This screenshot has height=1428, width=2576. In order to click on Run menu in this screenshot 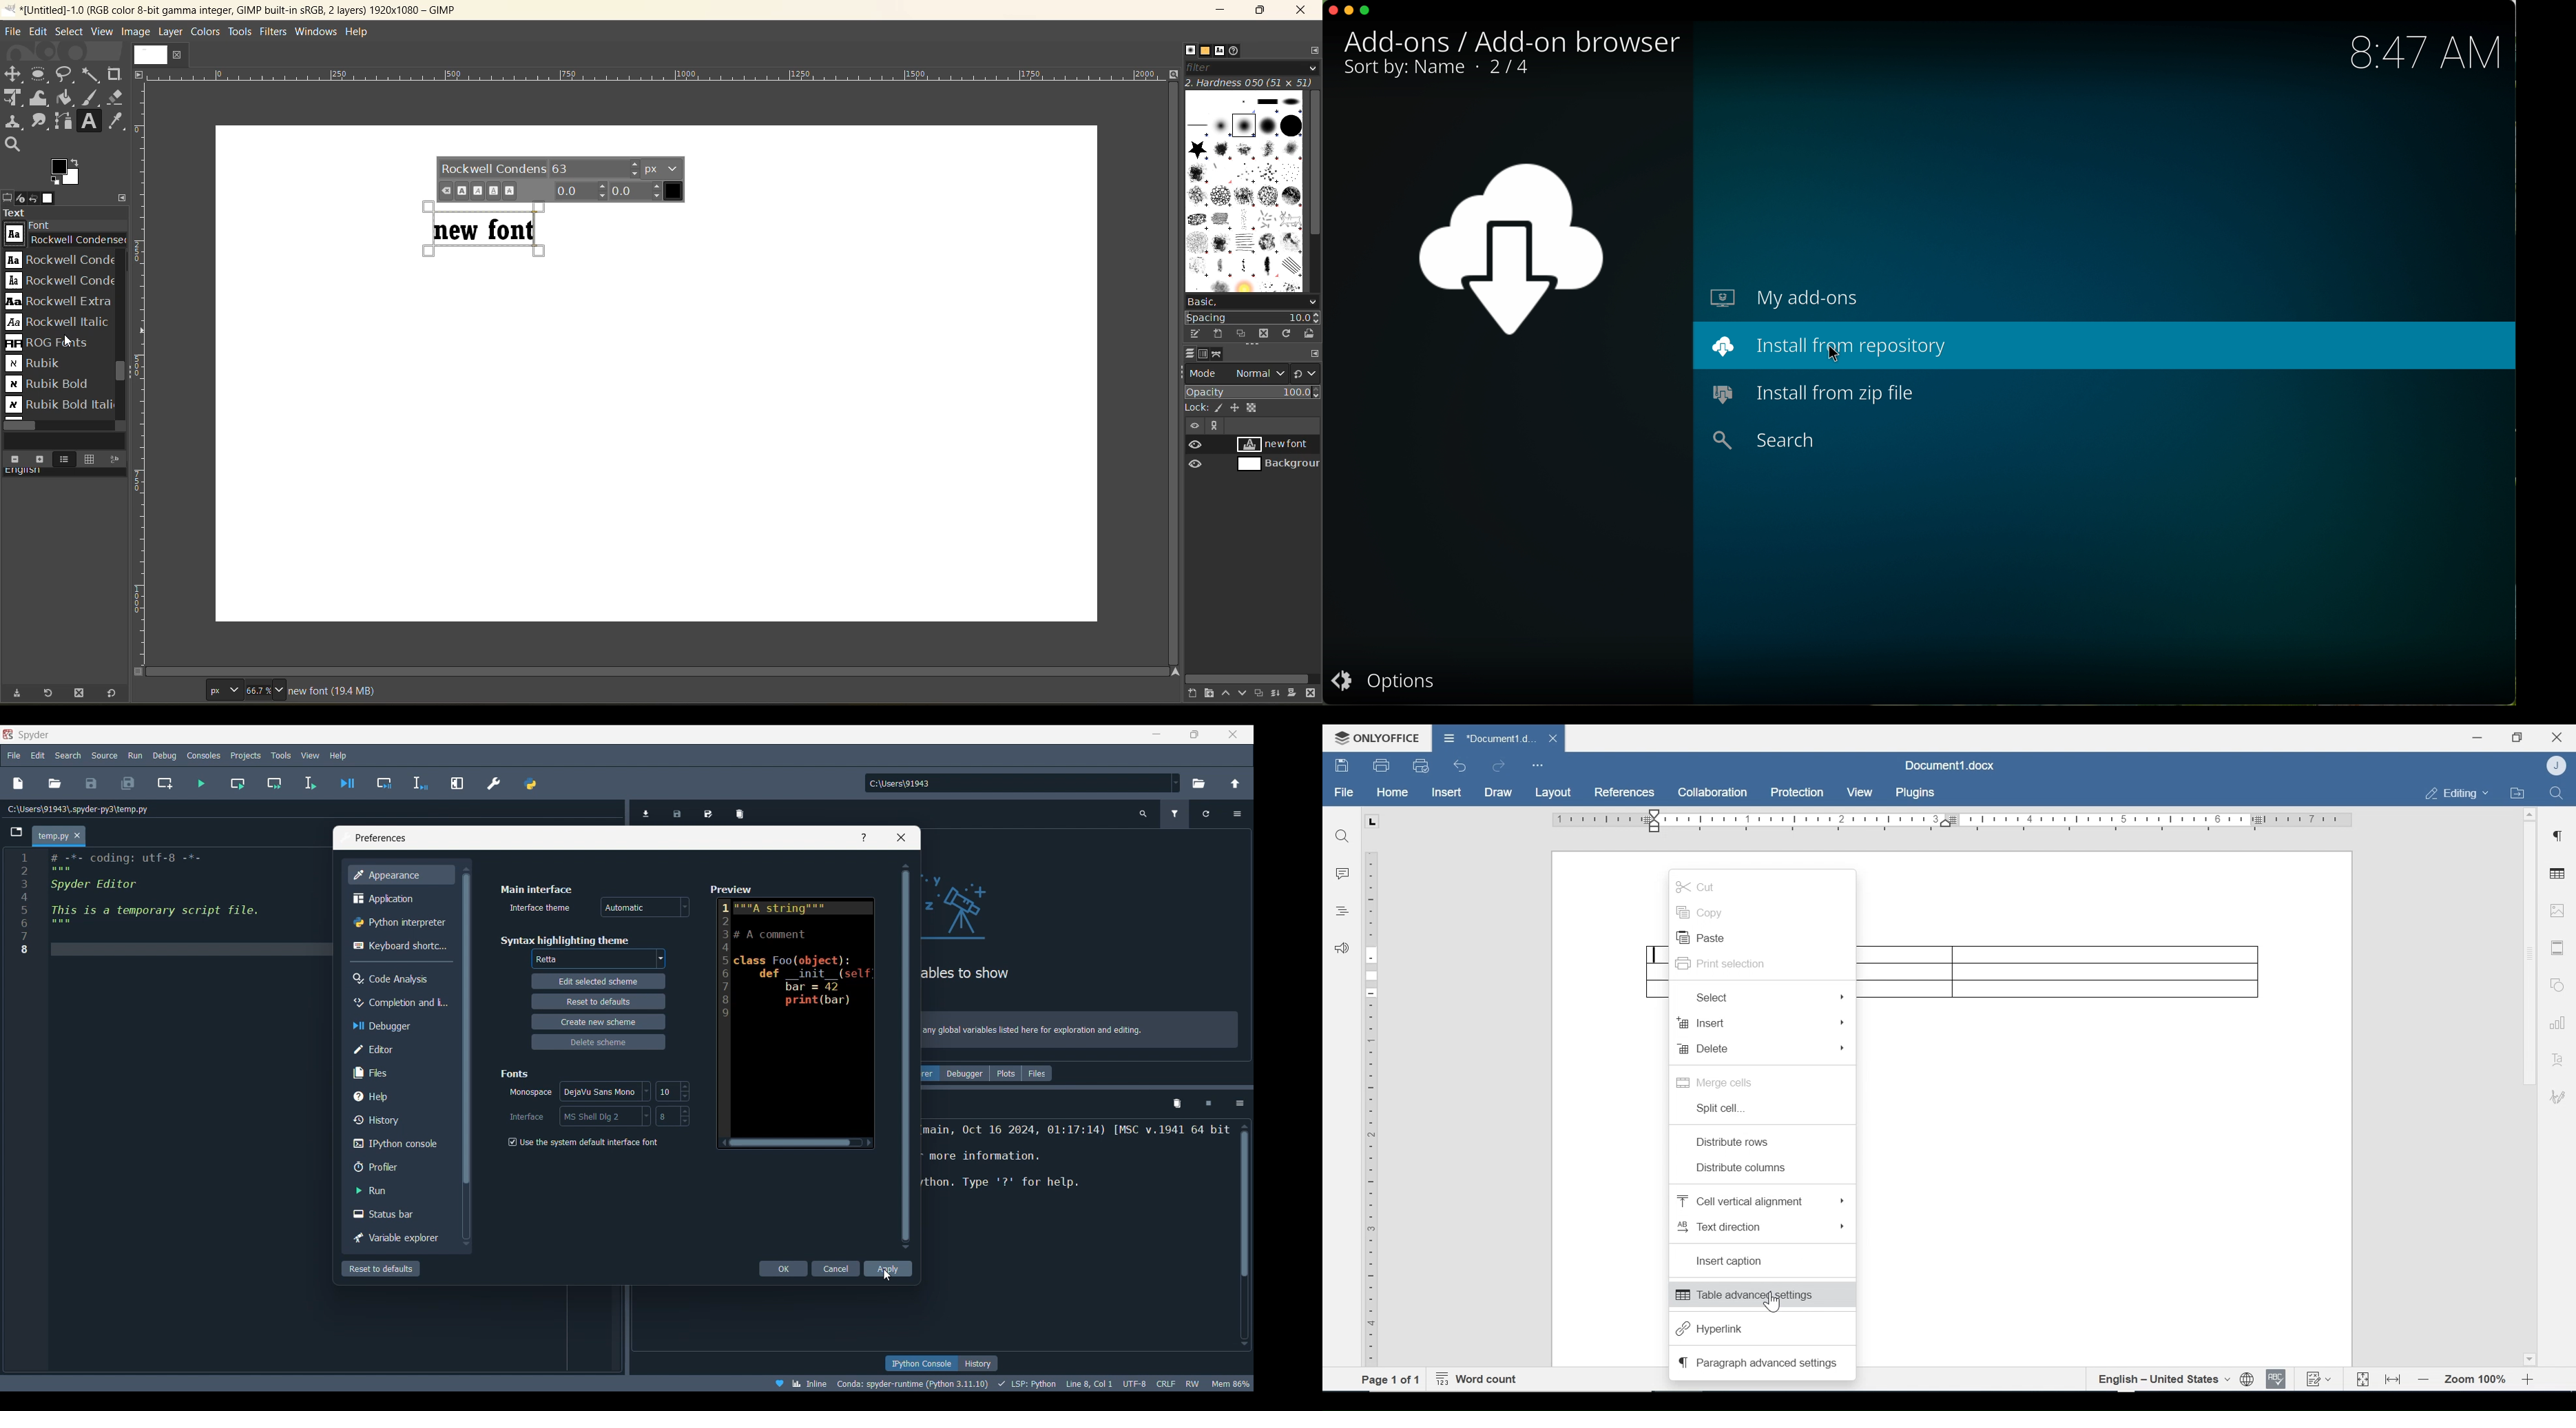, I will do `click(135, 754)`.